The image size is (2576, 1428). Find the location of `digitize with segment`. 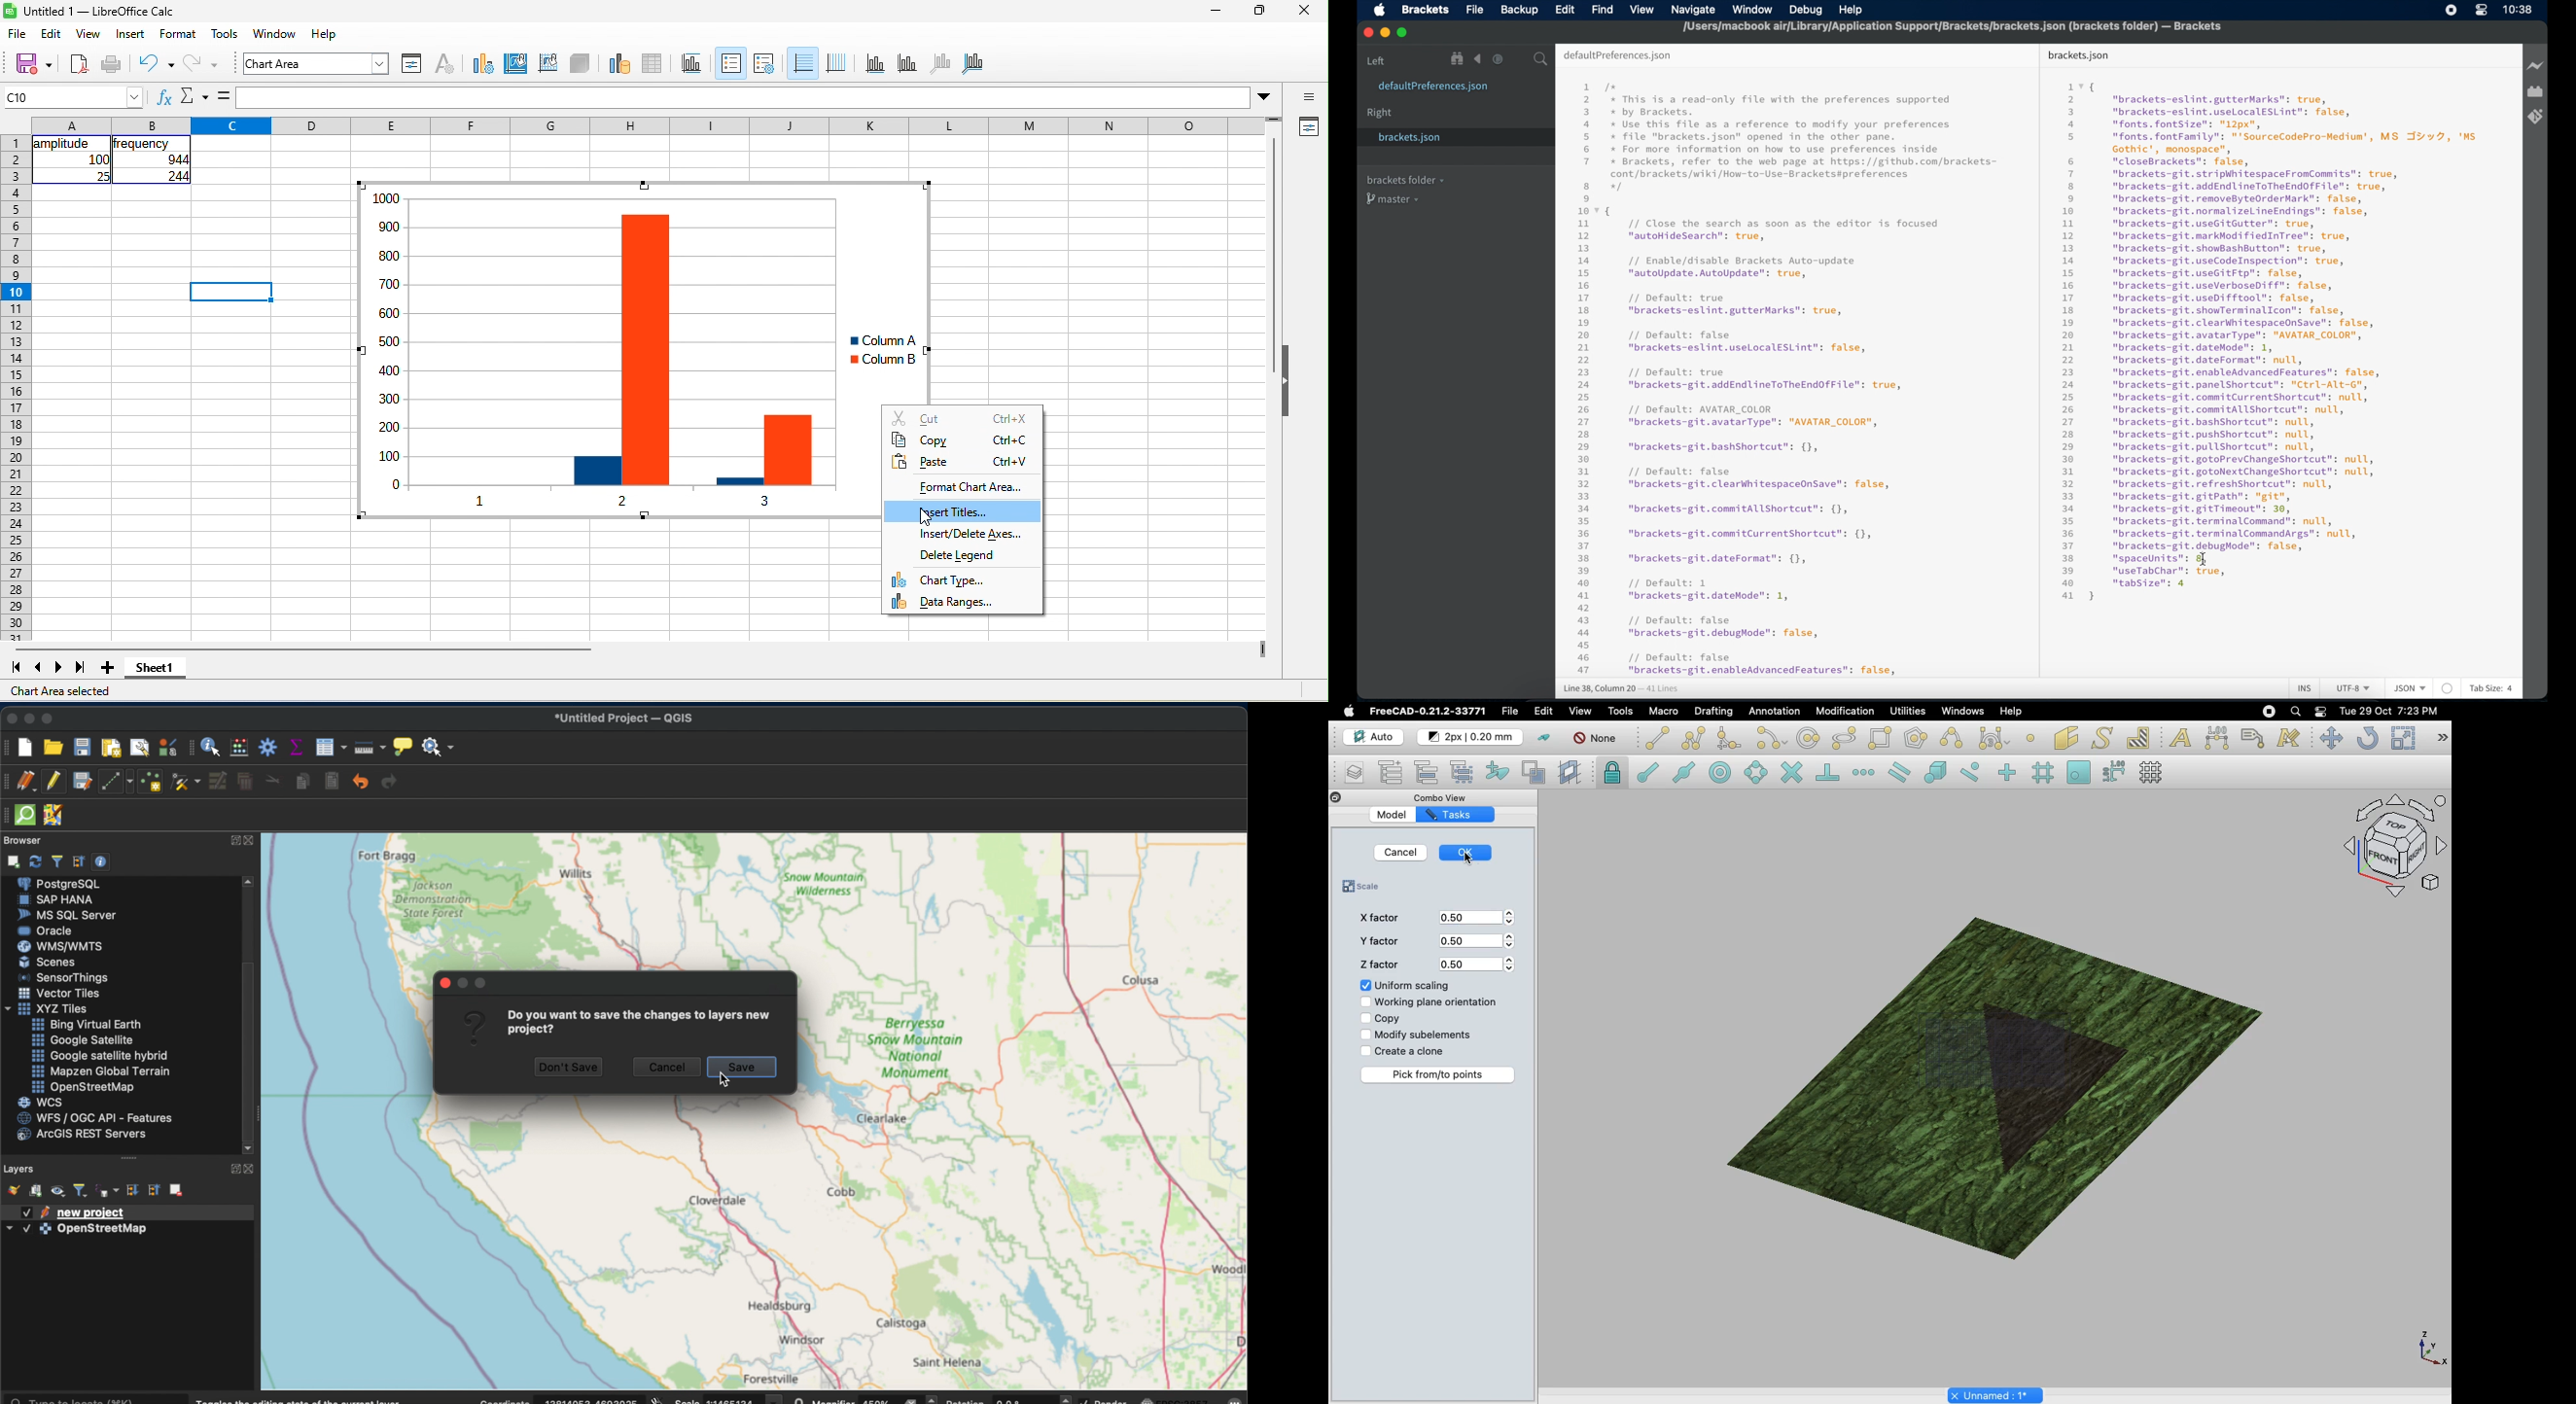

digitize with segment is located at coordinates (115, 781).